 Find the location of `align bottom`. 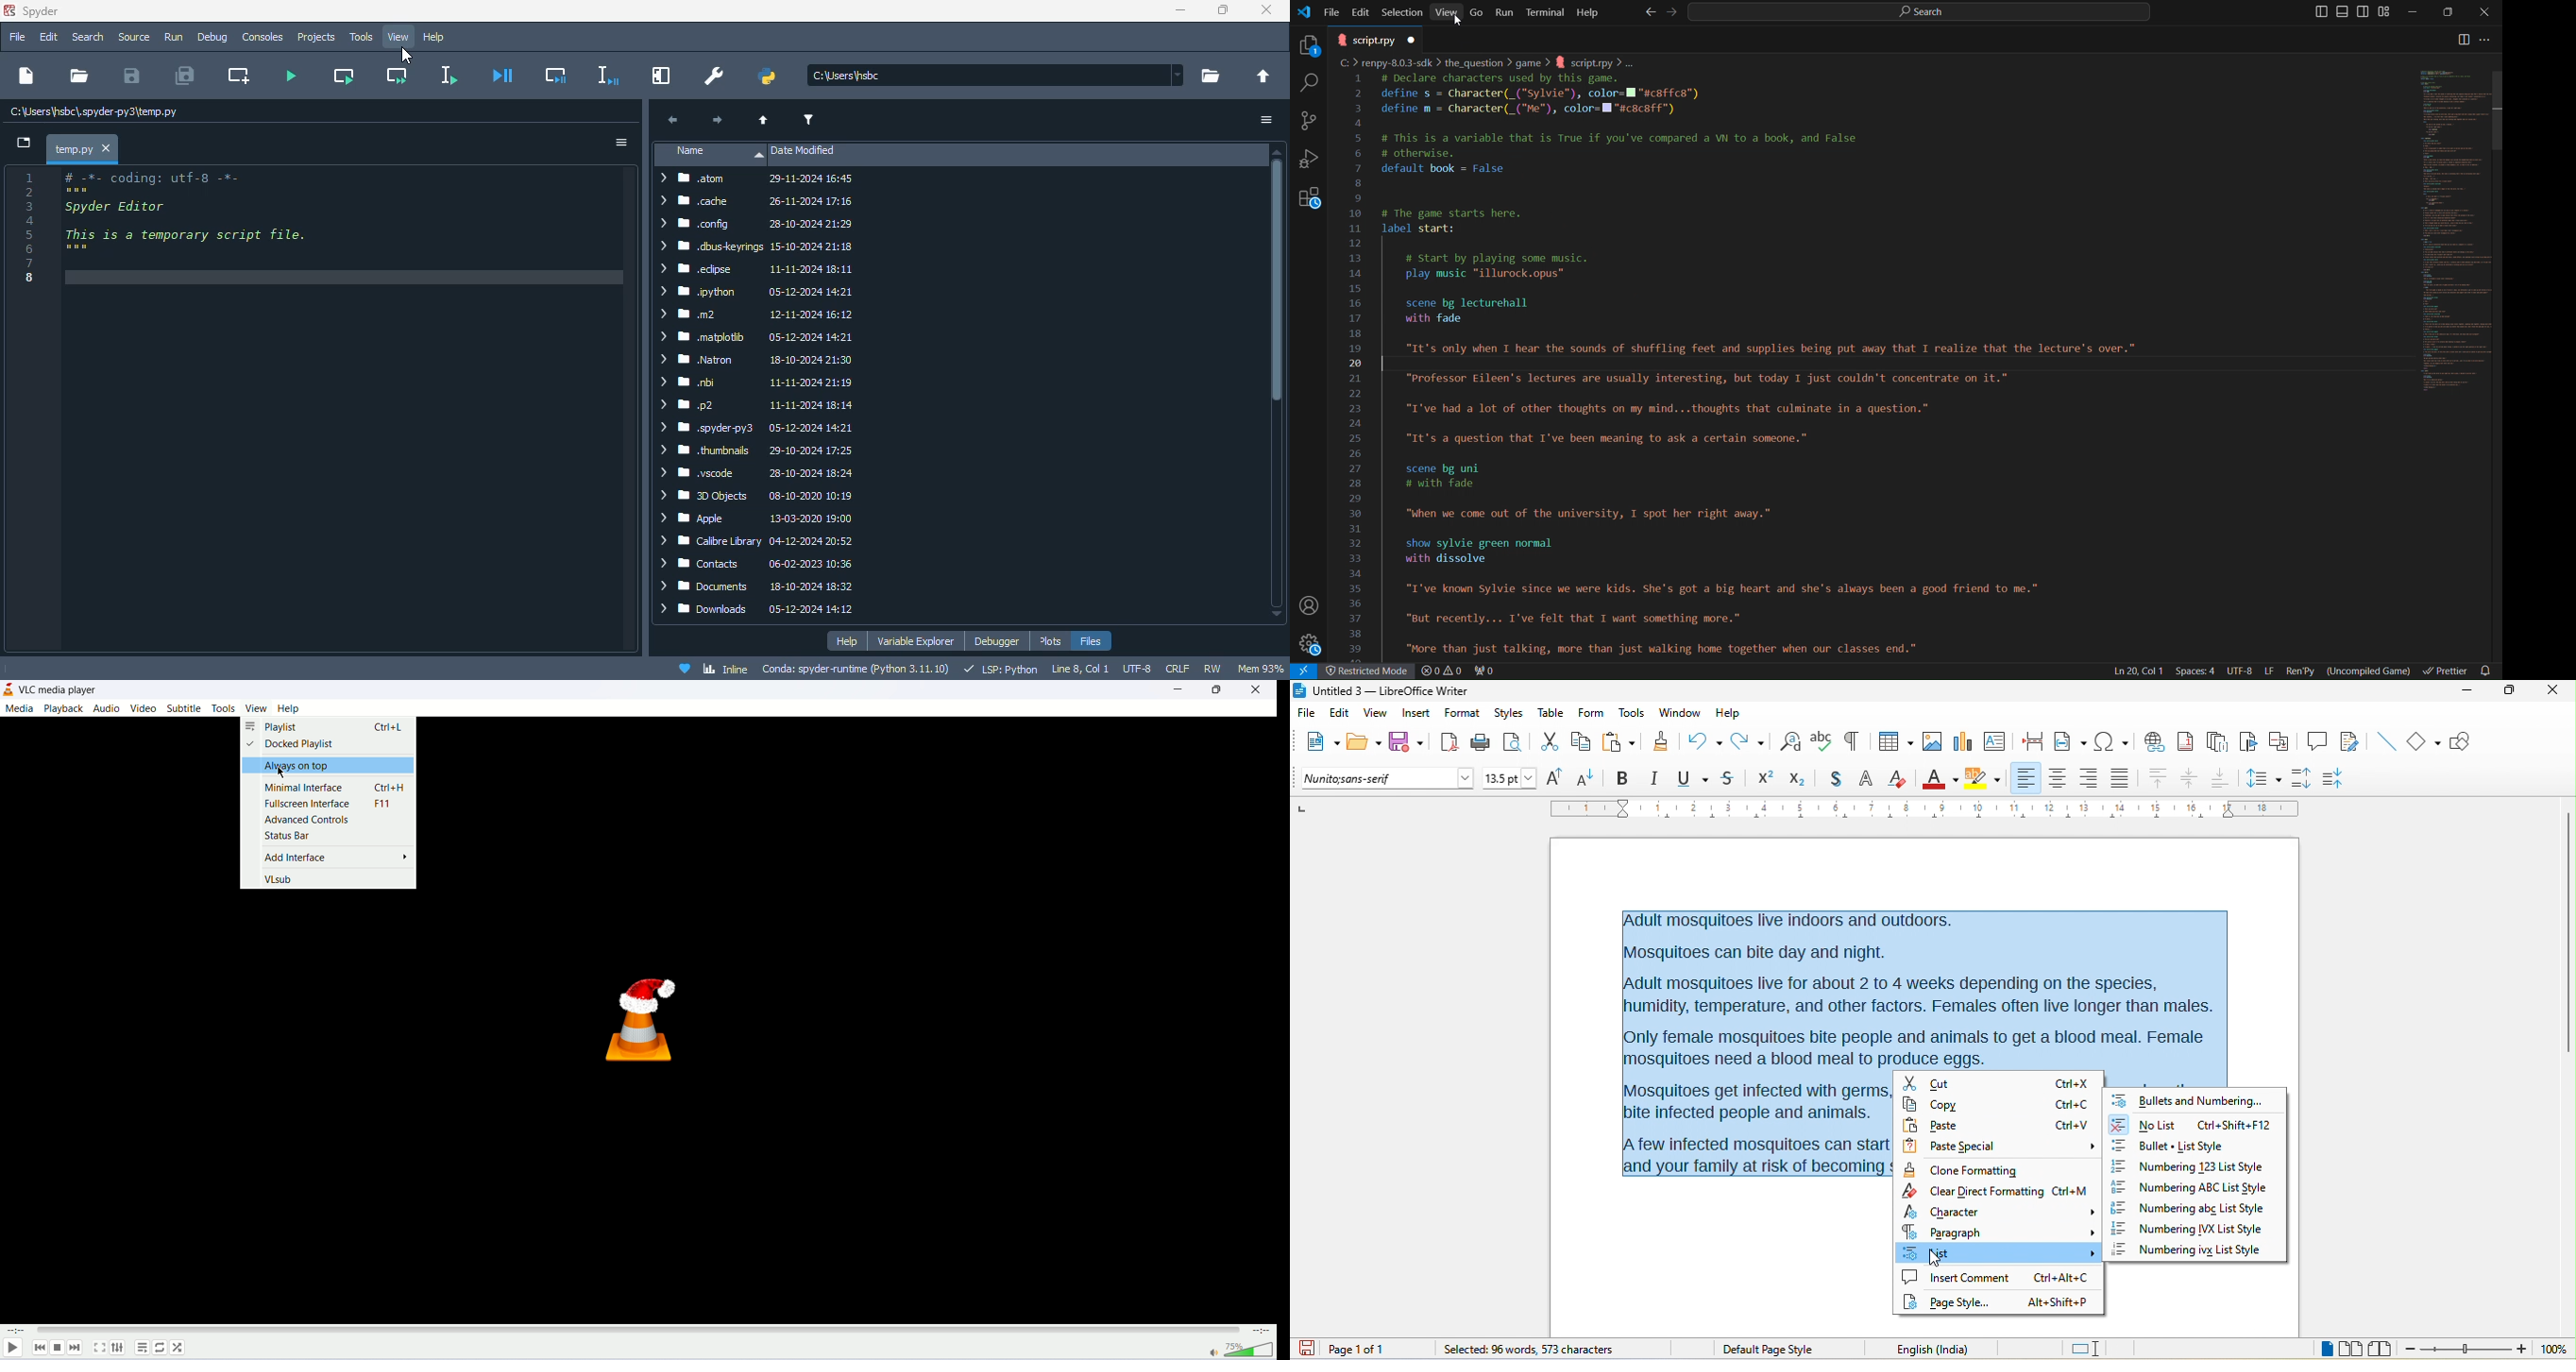

align bottom is located at coordinates (2220, 778).